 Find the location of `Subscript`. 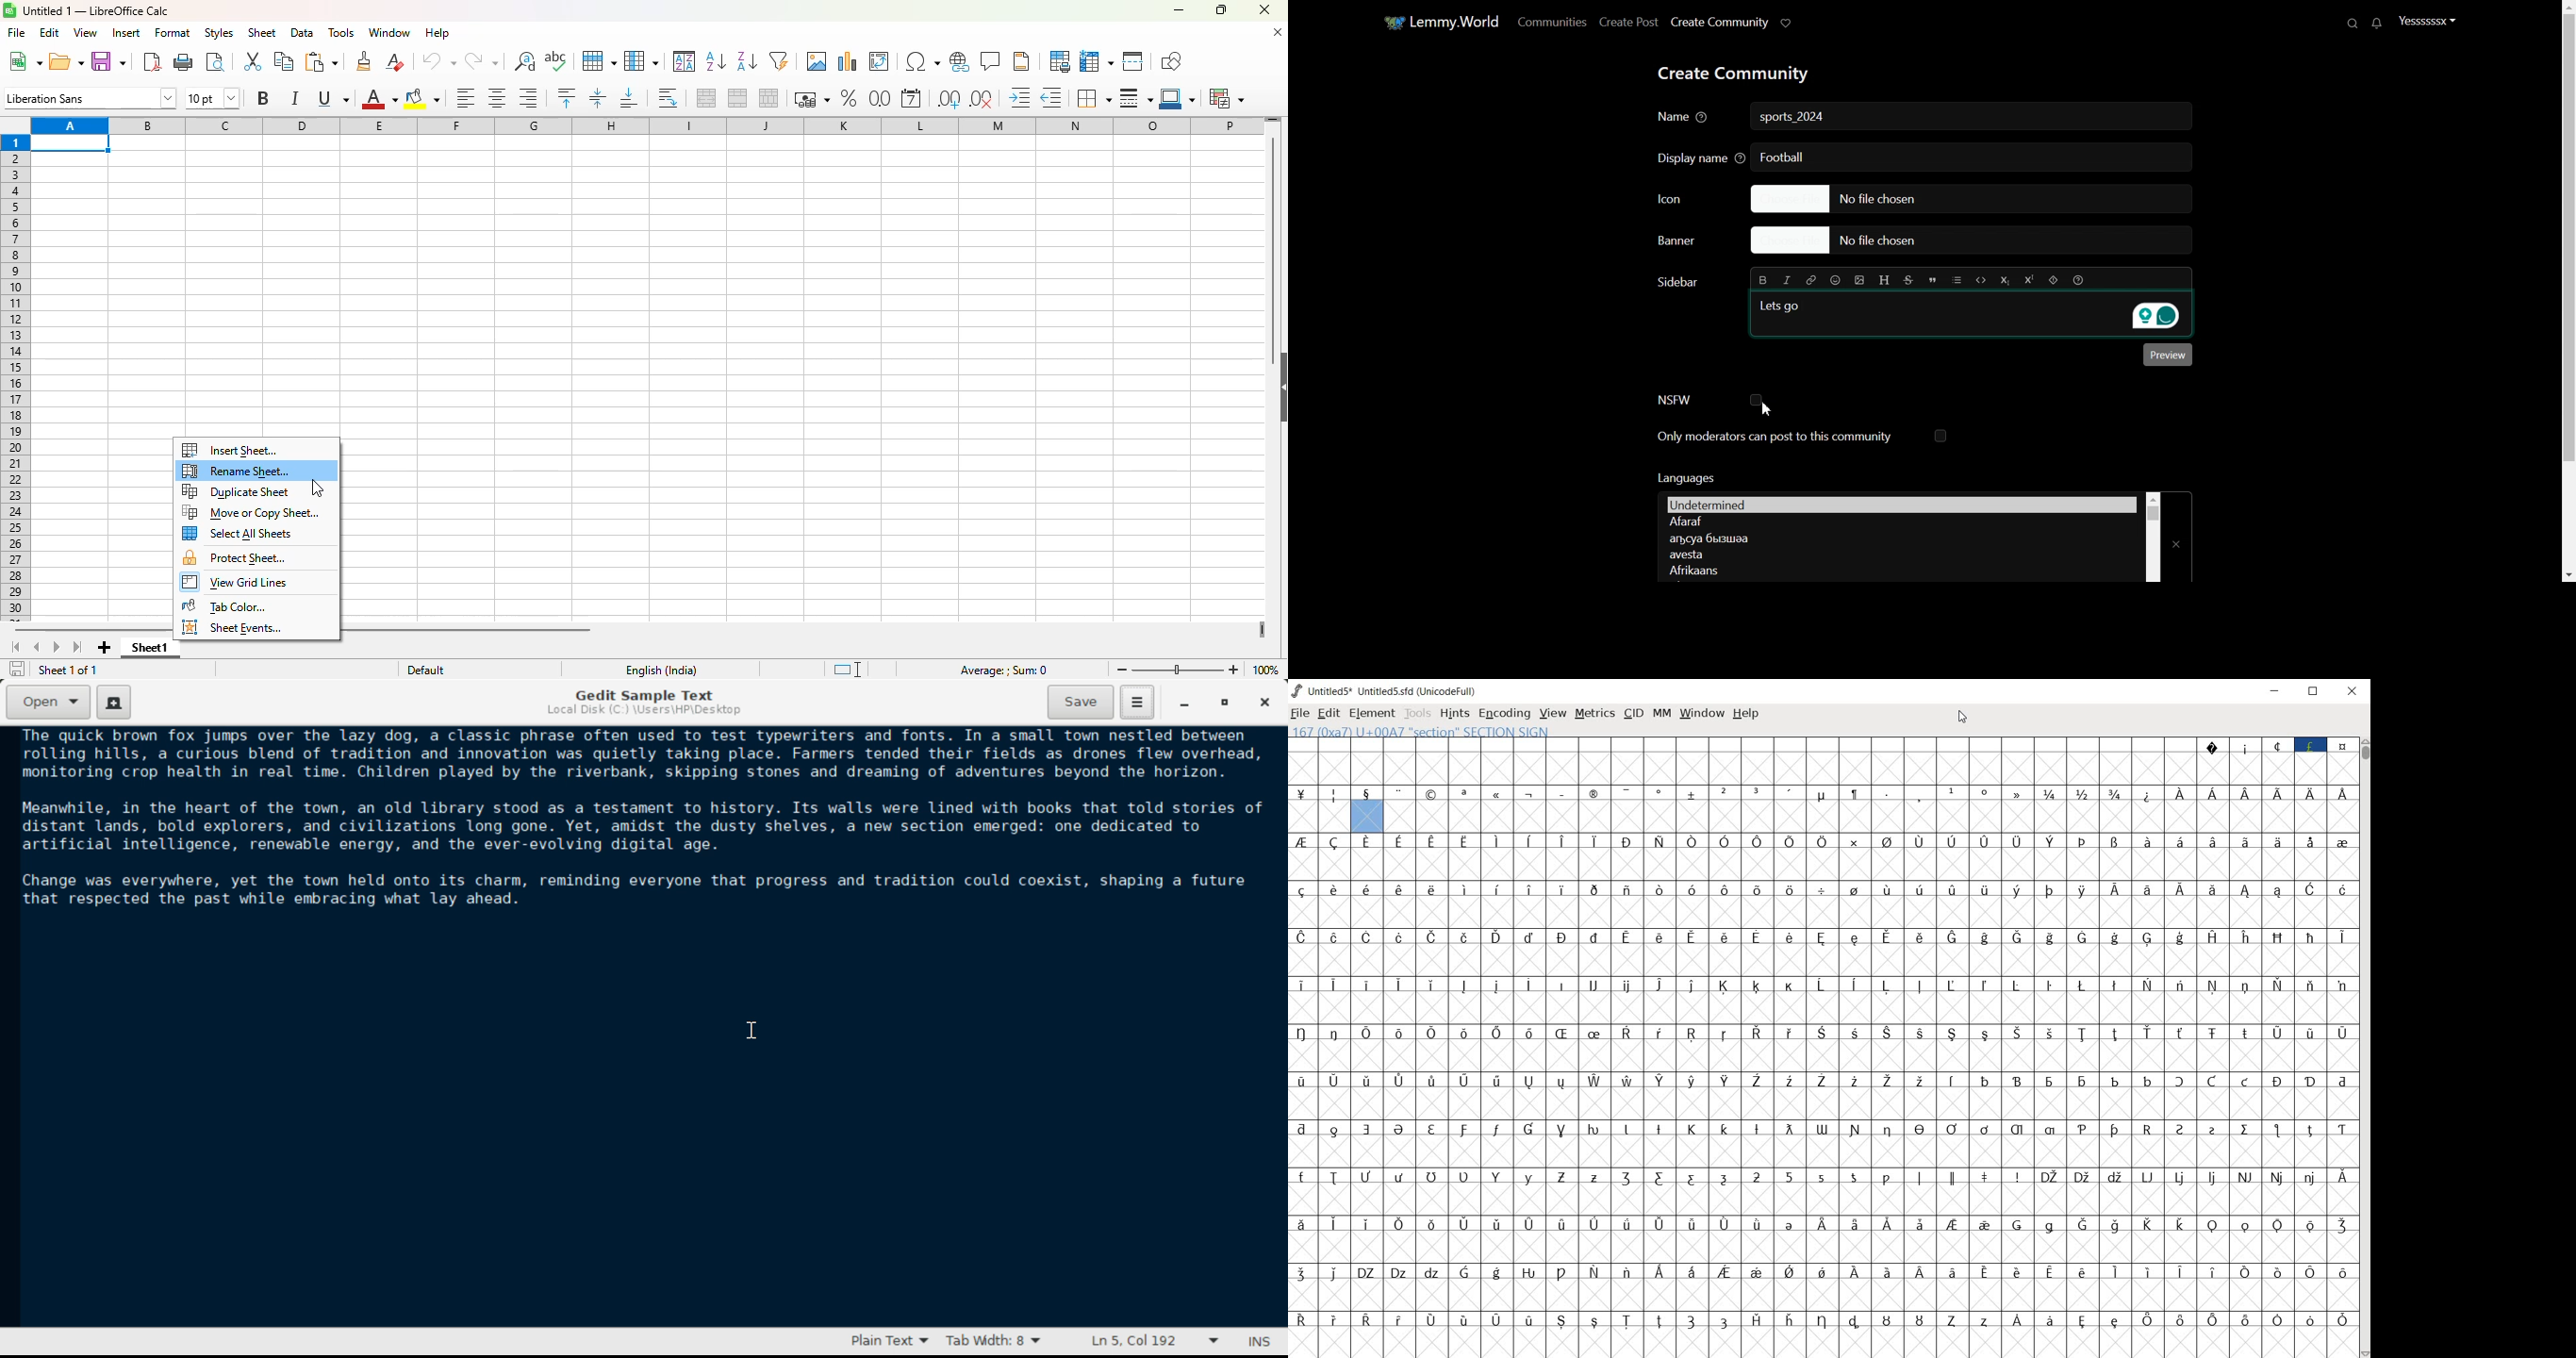

Subscript is located at coordinates (2004, 280).